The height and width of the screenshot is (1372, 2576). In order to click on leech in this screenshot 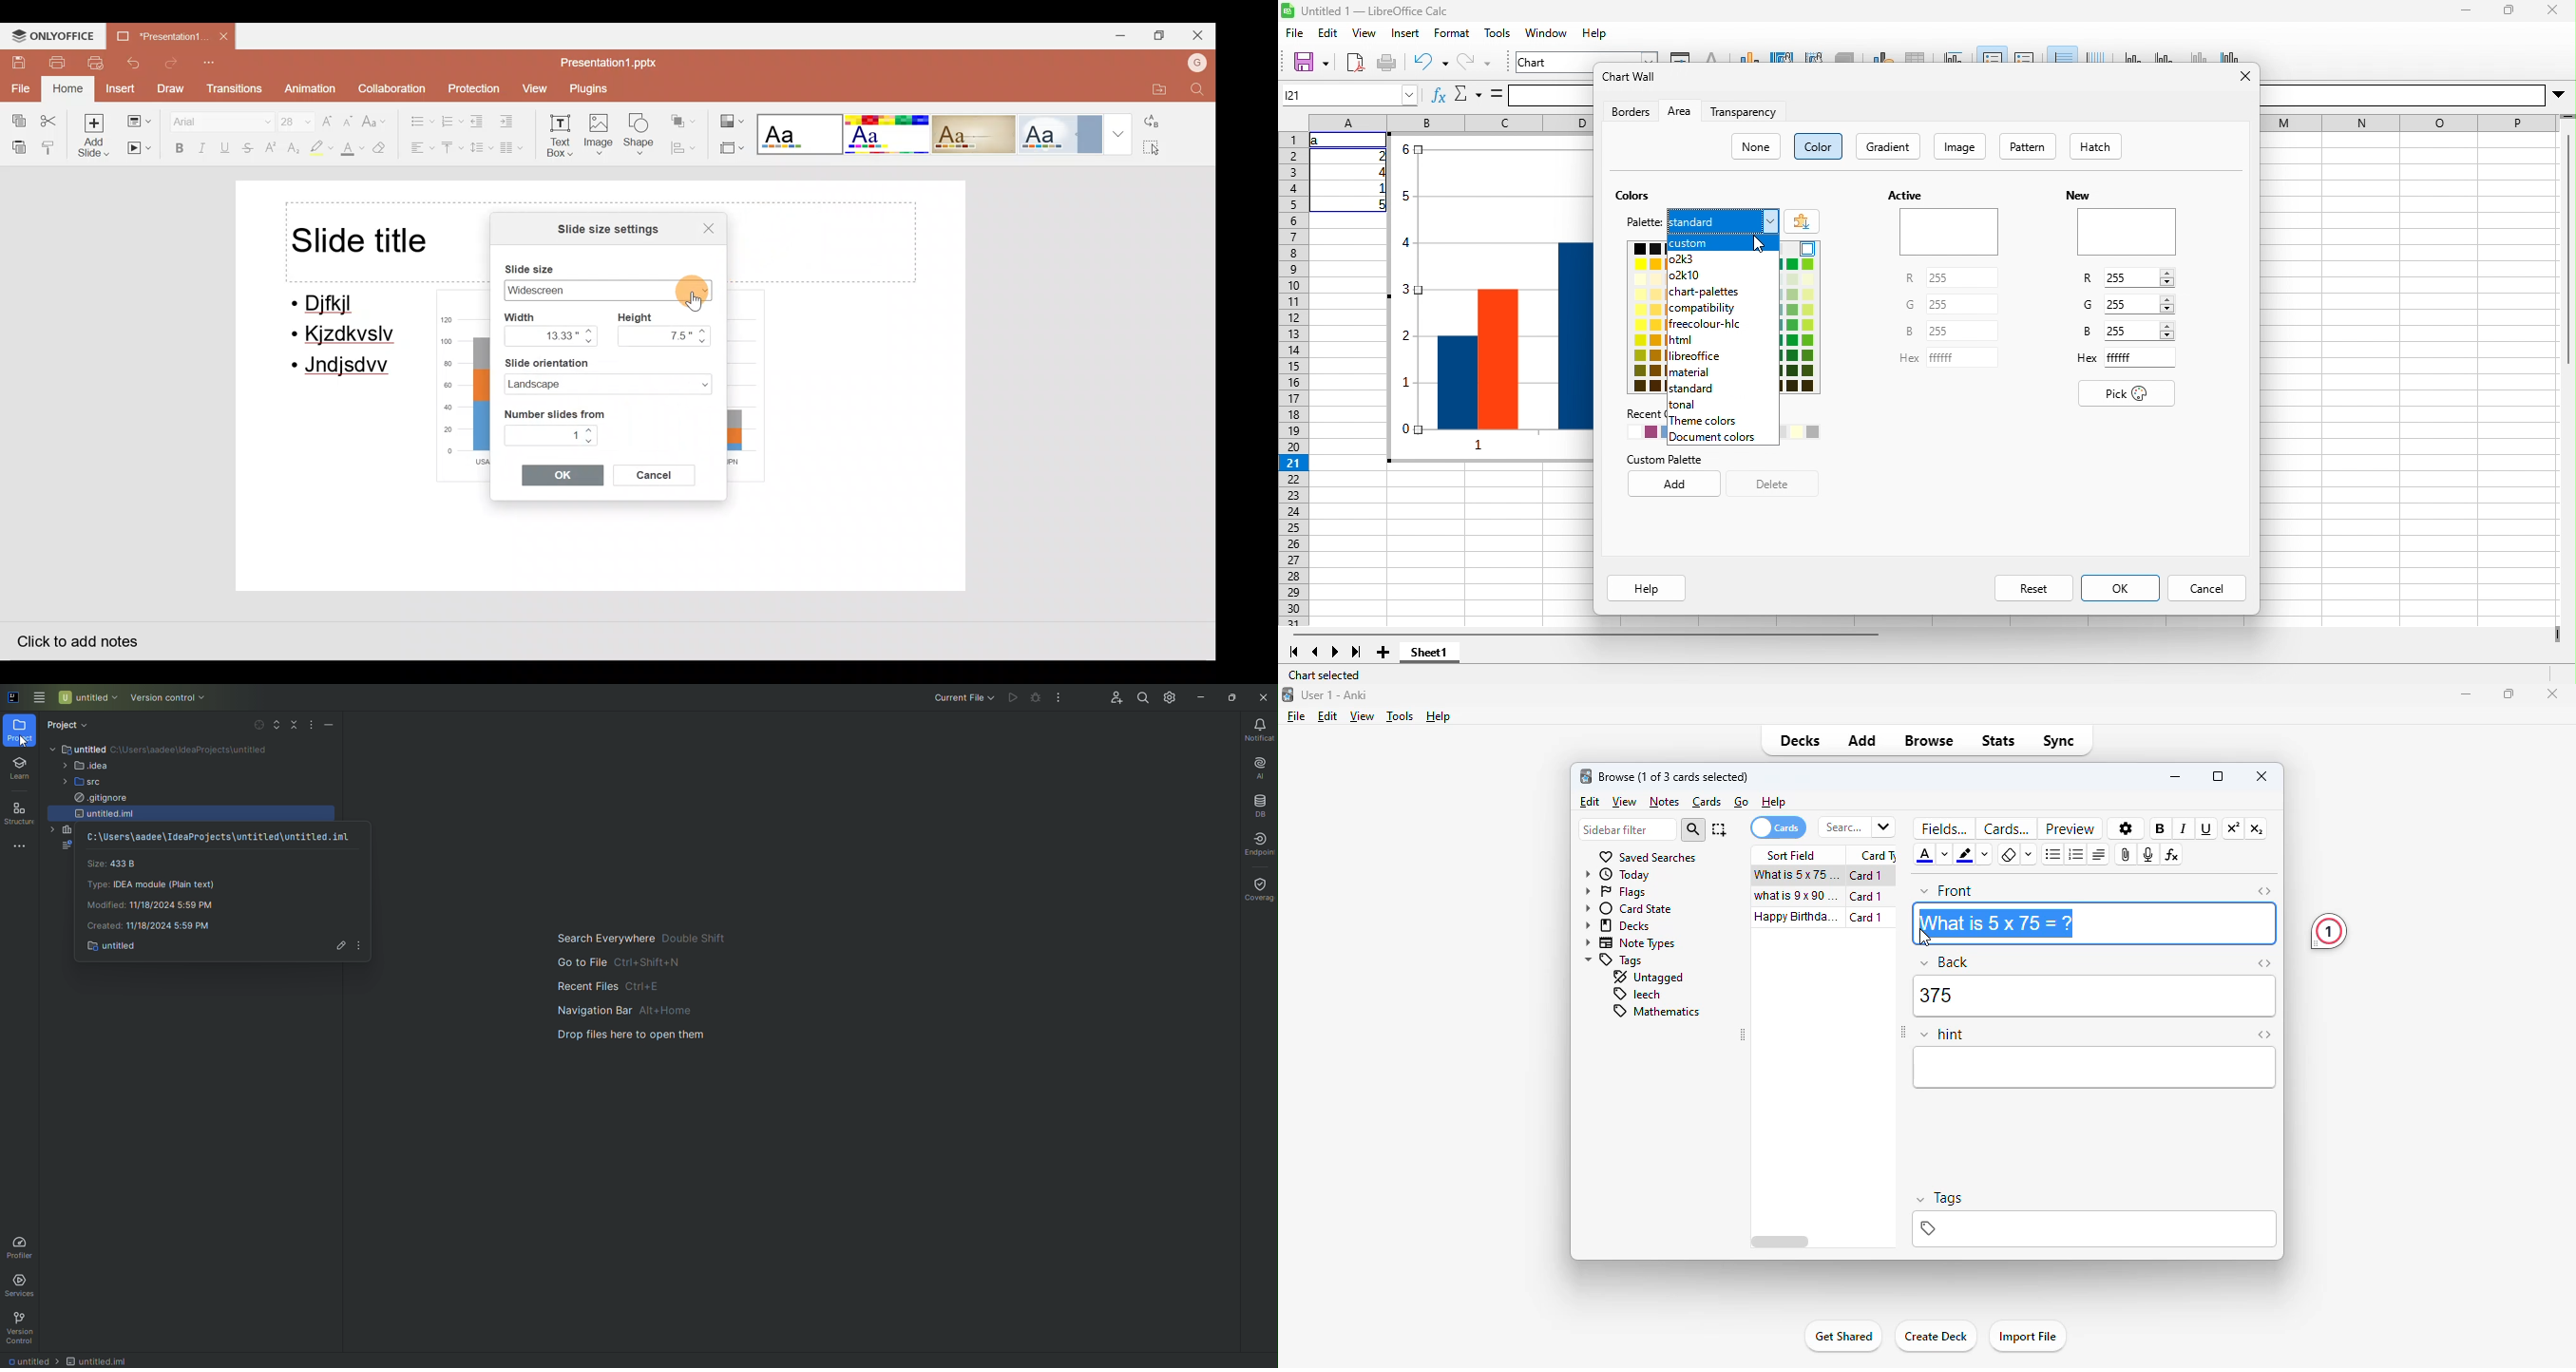, I will do `click(1636, 995)`.